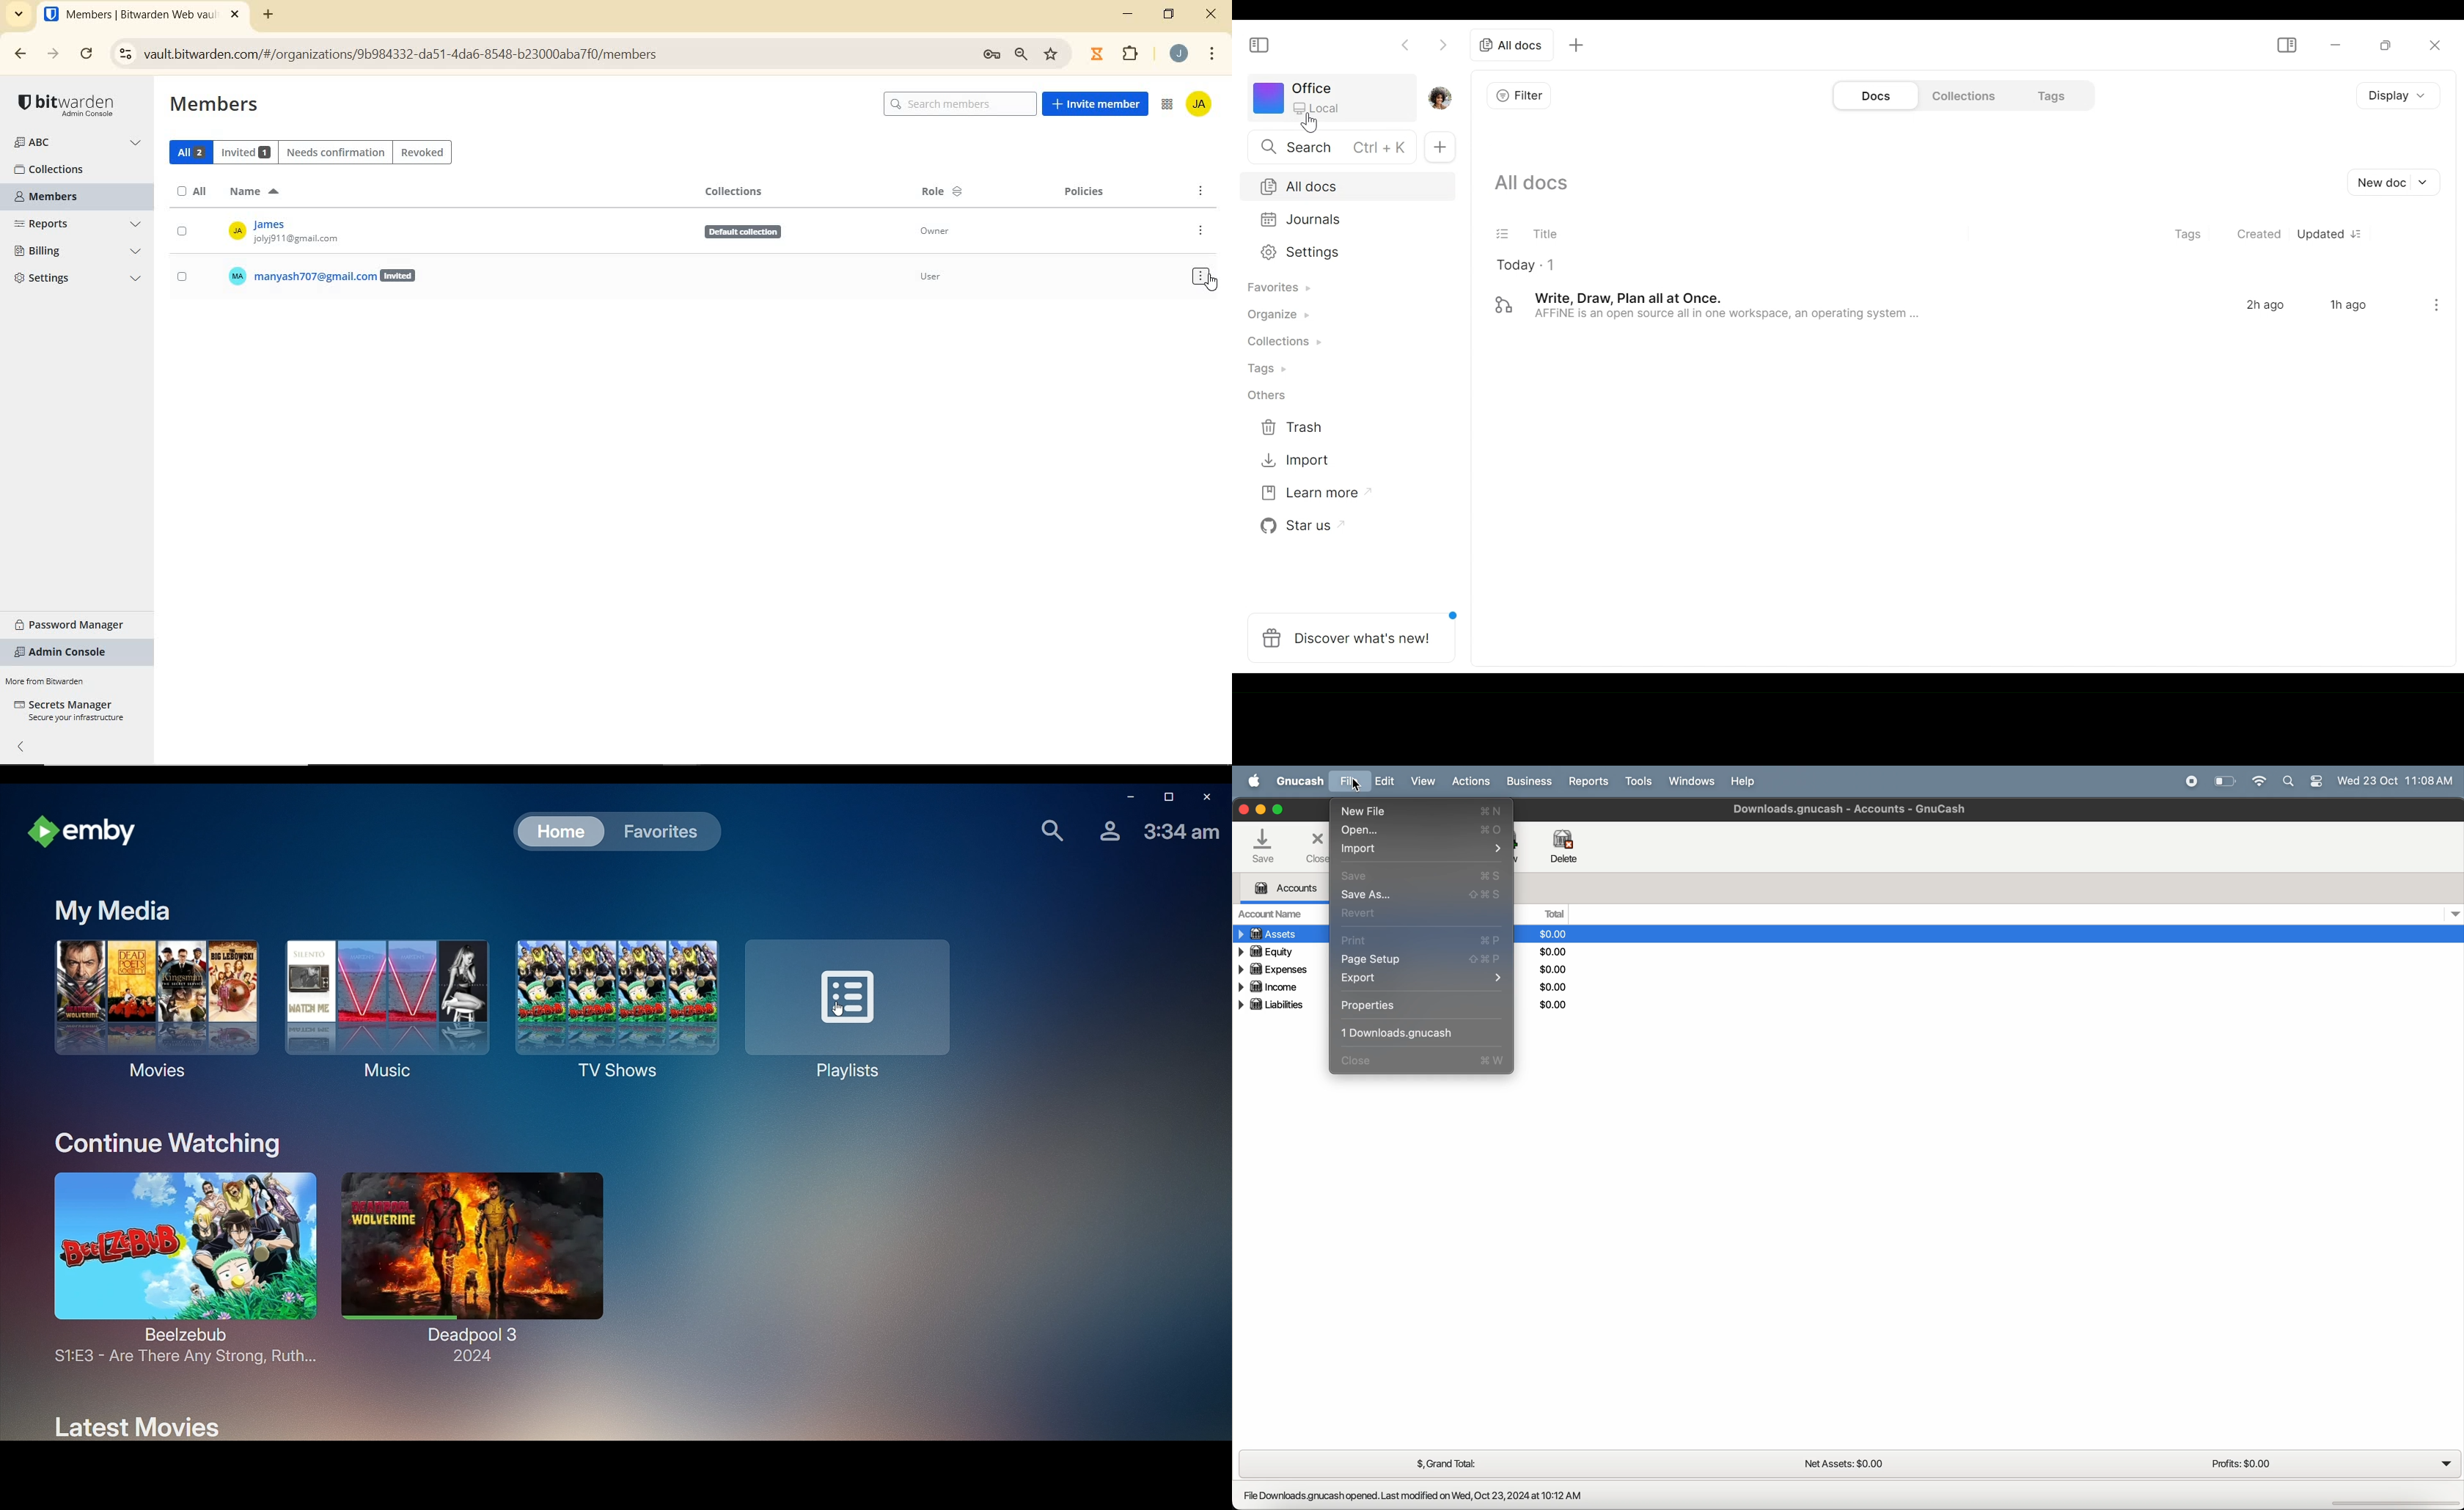 This screenshot has width=2464, height=1512. Describe the element at coordinates (1467, 782) in the screenshot. I see `actions` at that location.